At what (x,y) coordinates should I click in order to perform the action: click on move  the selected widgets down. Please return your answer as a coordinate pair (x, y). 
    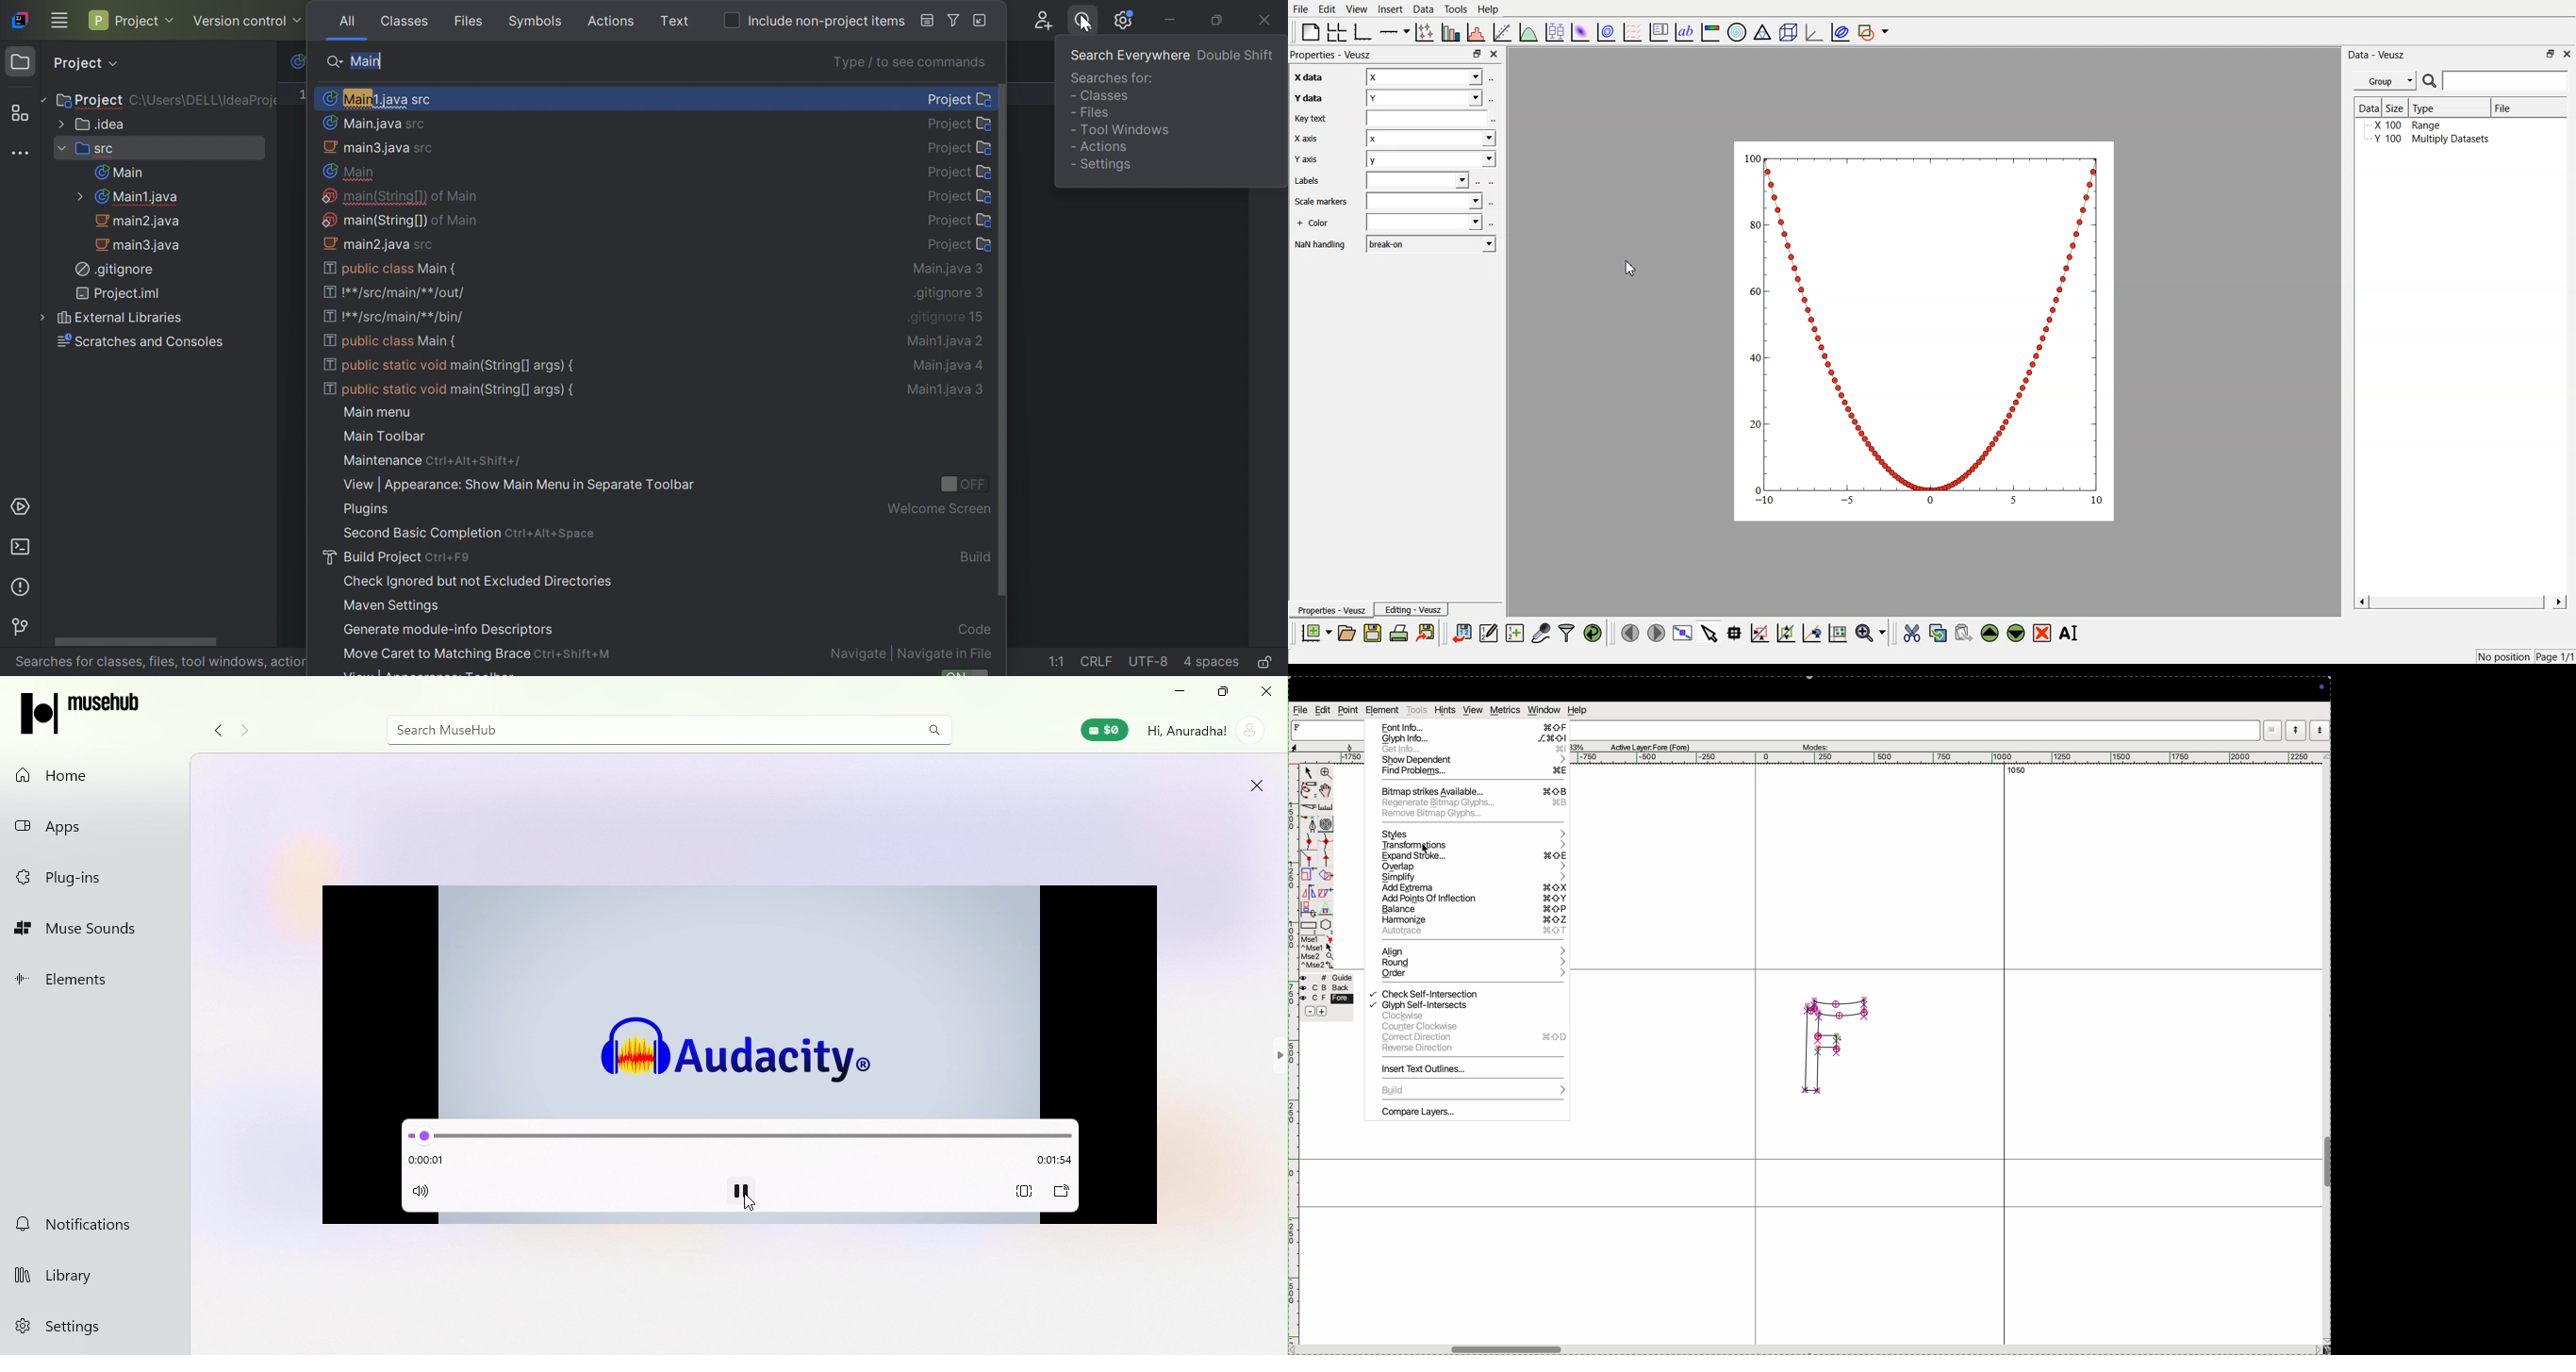
    Looking at the image, I should click on (2016, 632).